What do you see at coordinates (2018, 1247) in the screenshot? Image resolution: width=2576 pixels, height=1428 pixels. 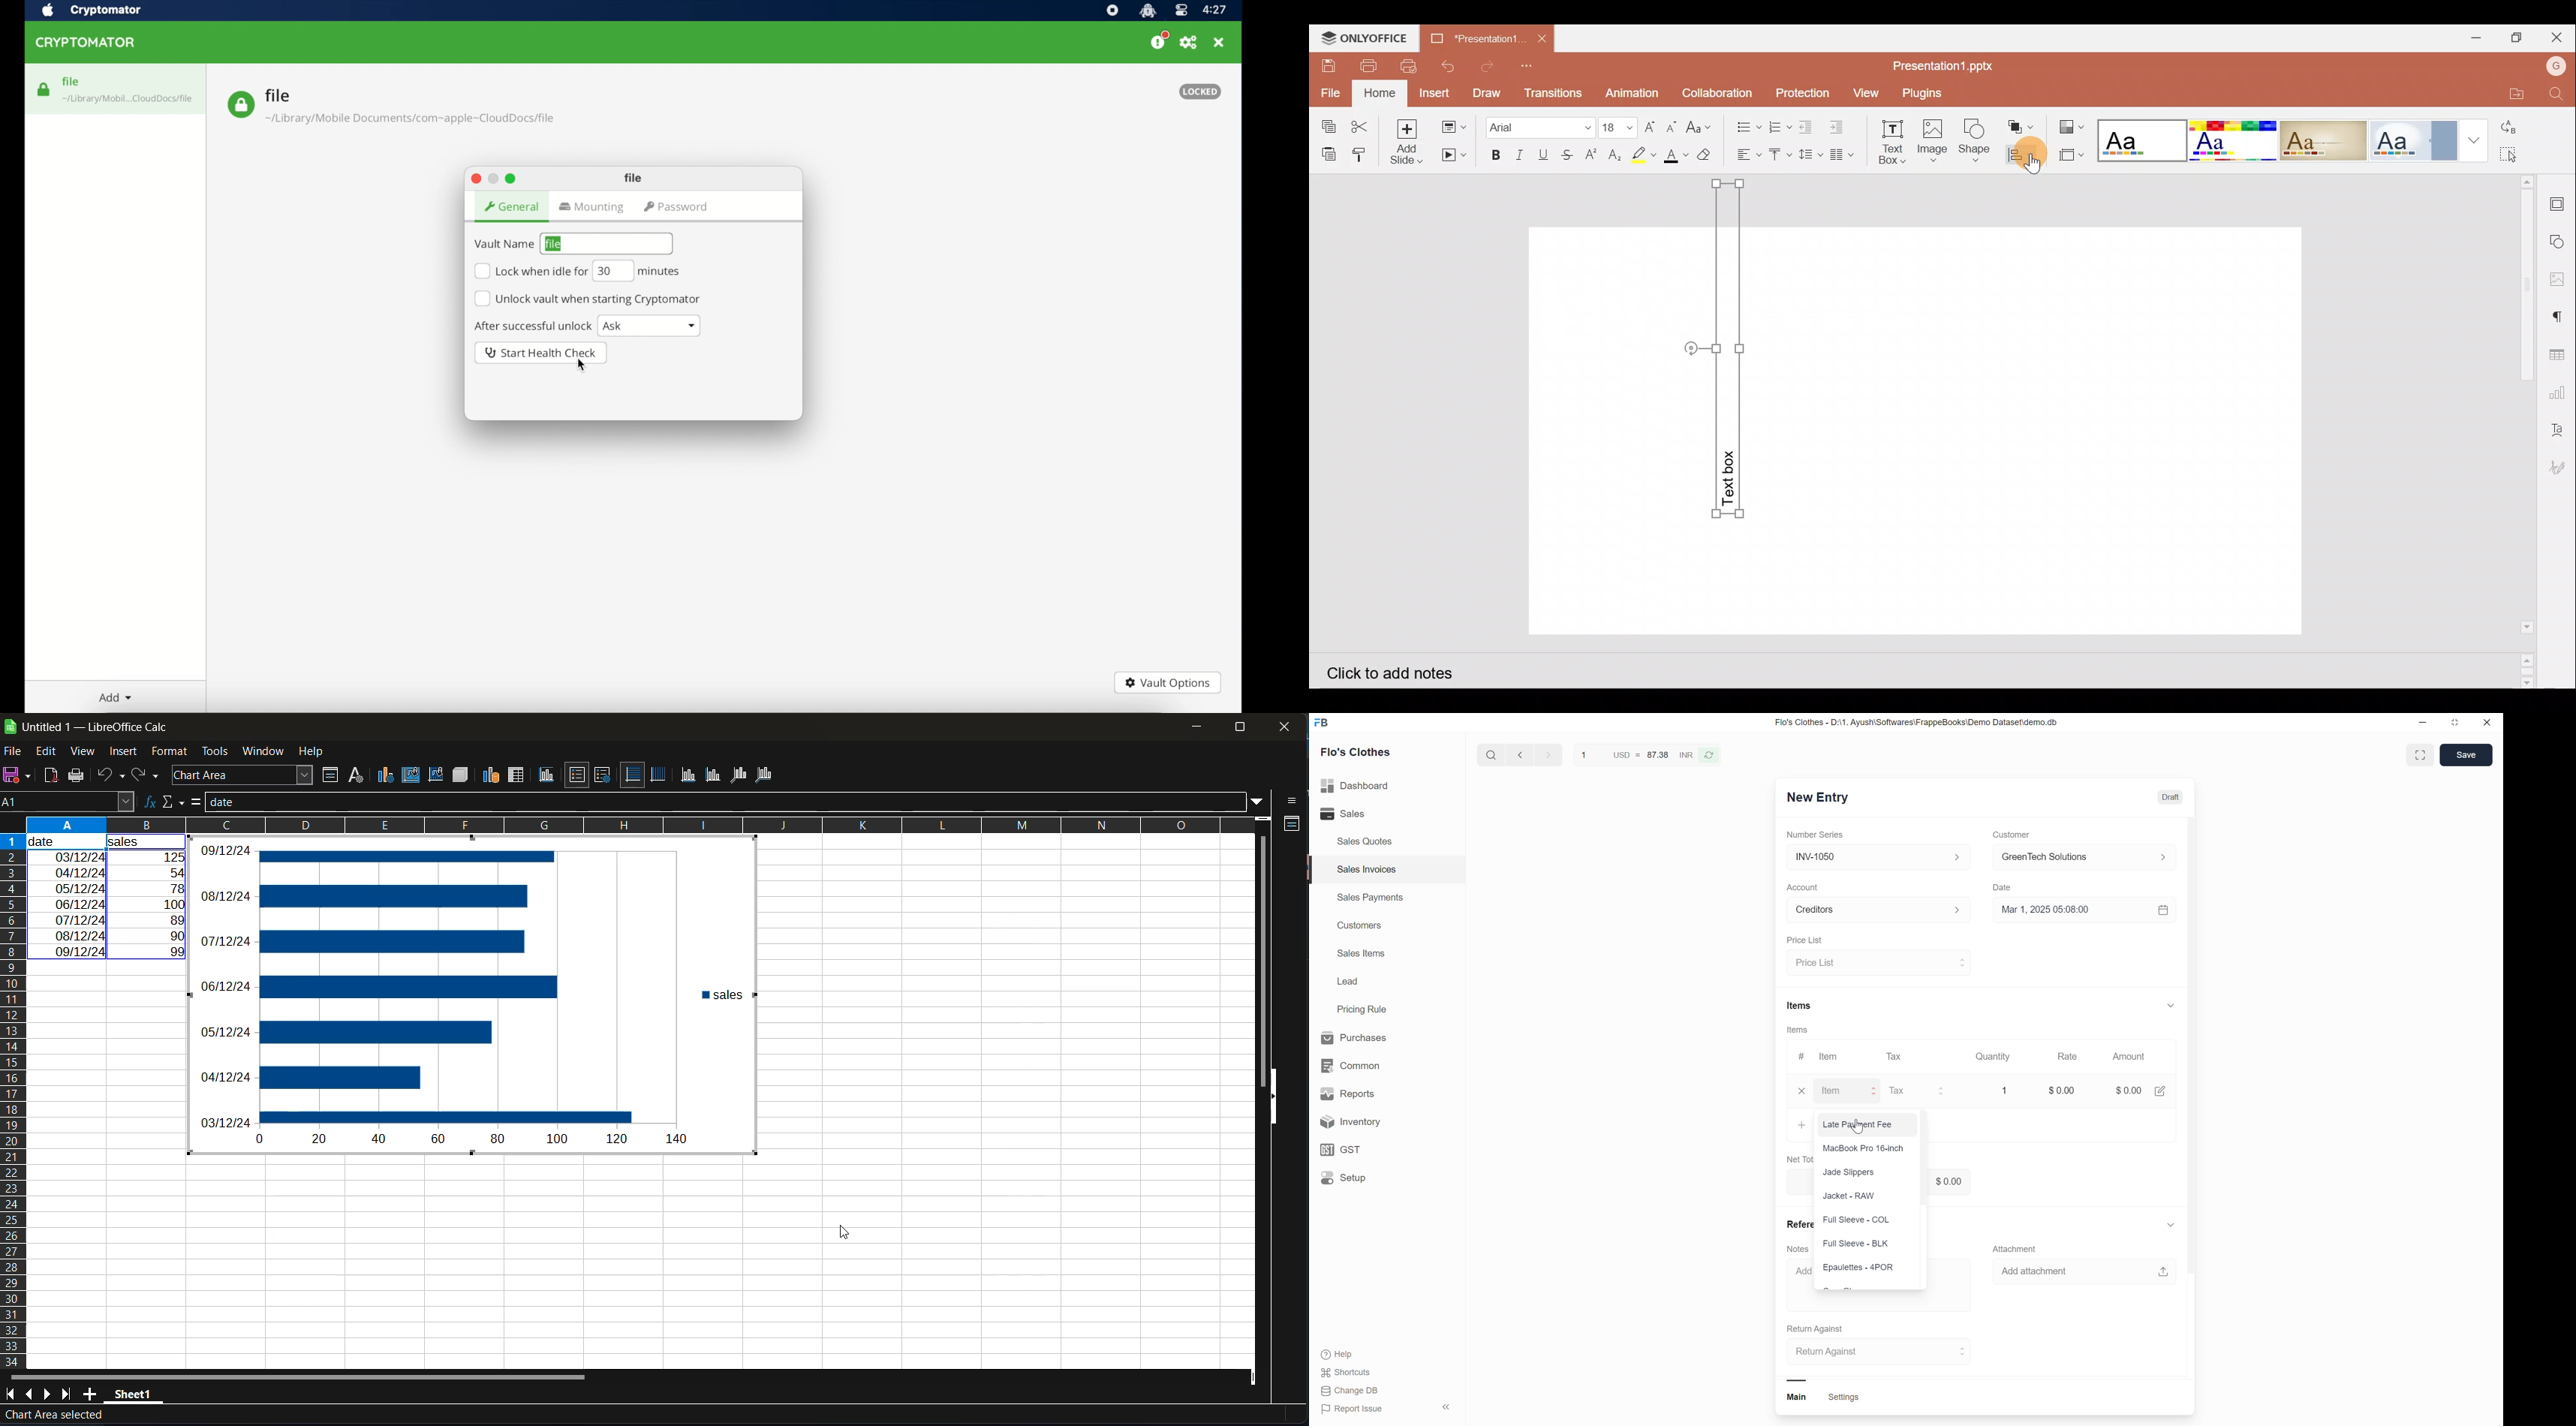 I see `Attachment` at bounding box center [2018, 1247].